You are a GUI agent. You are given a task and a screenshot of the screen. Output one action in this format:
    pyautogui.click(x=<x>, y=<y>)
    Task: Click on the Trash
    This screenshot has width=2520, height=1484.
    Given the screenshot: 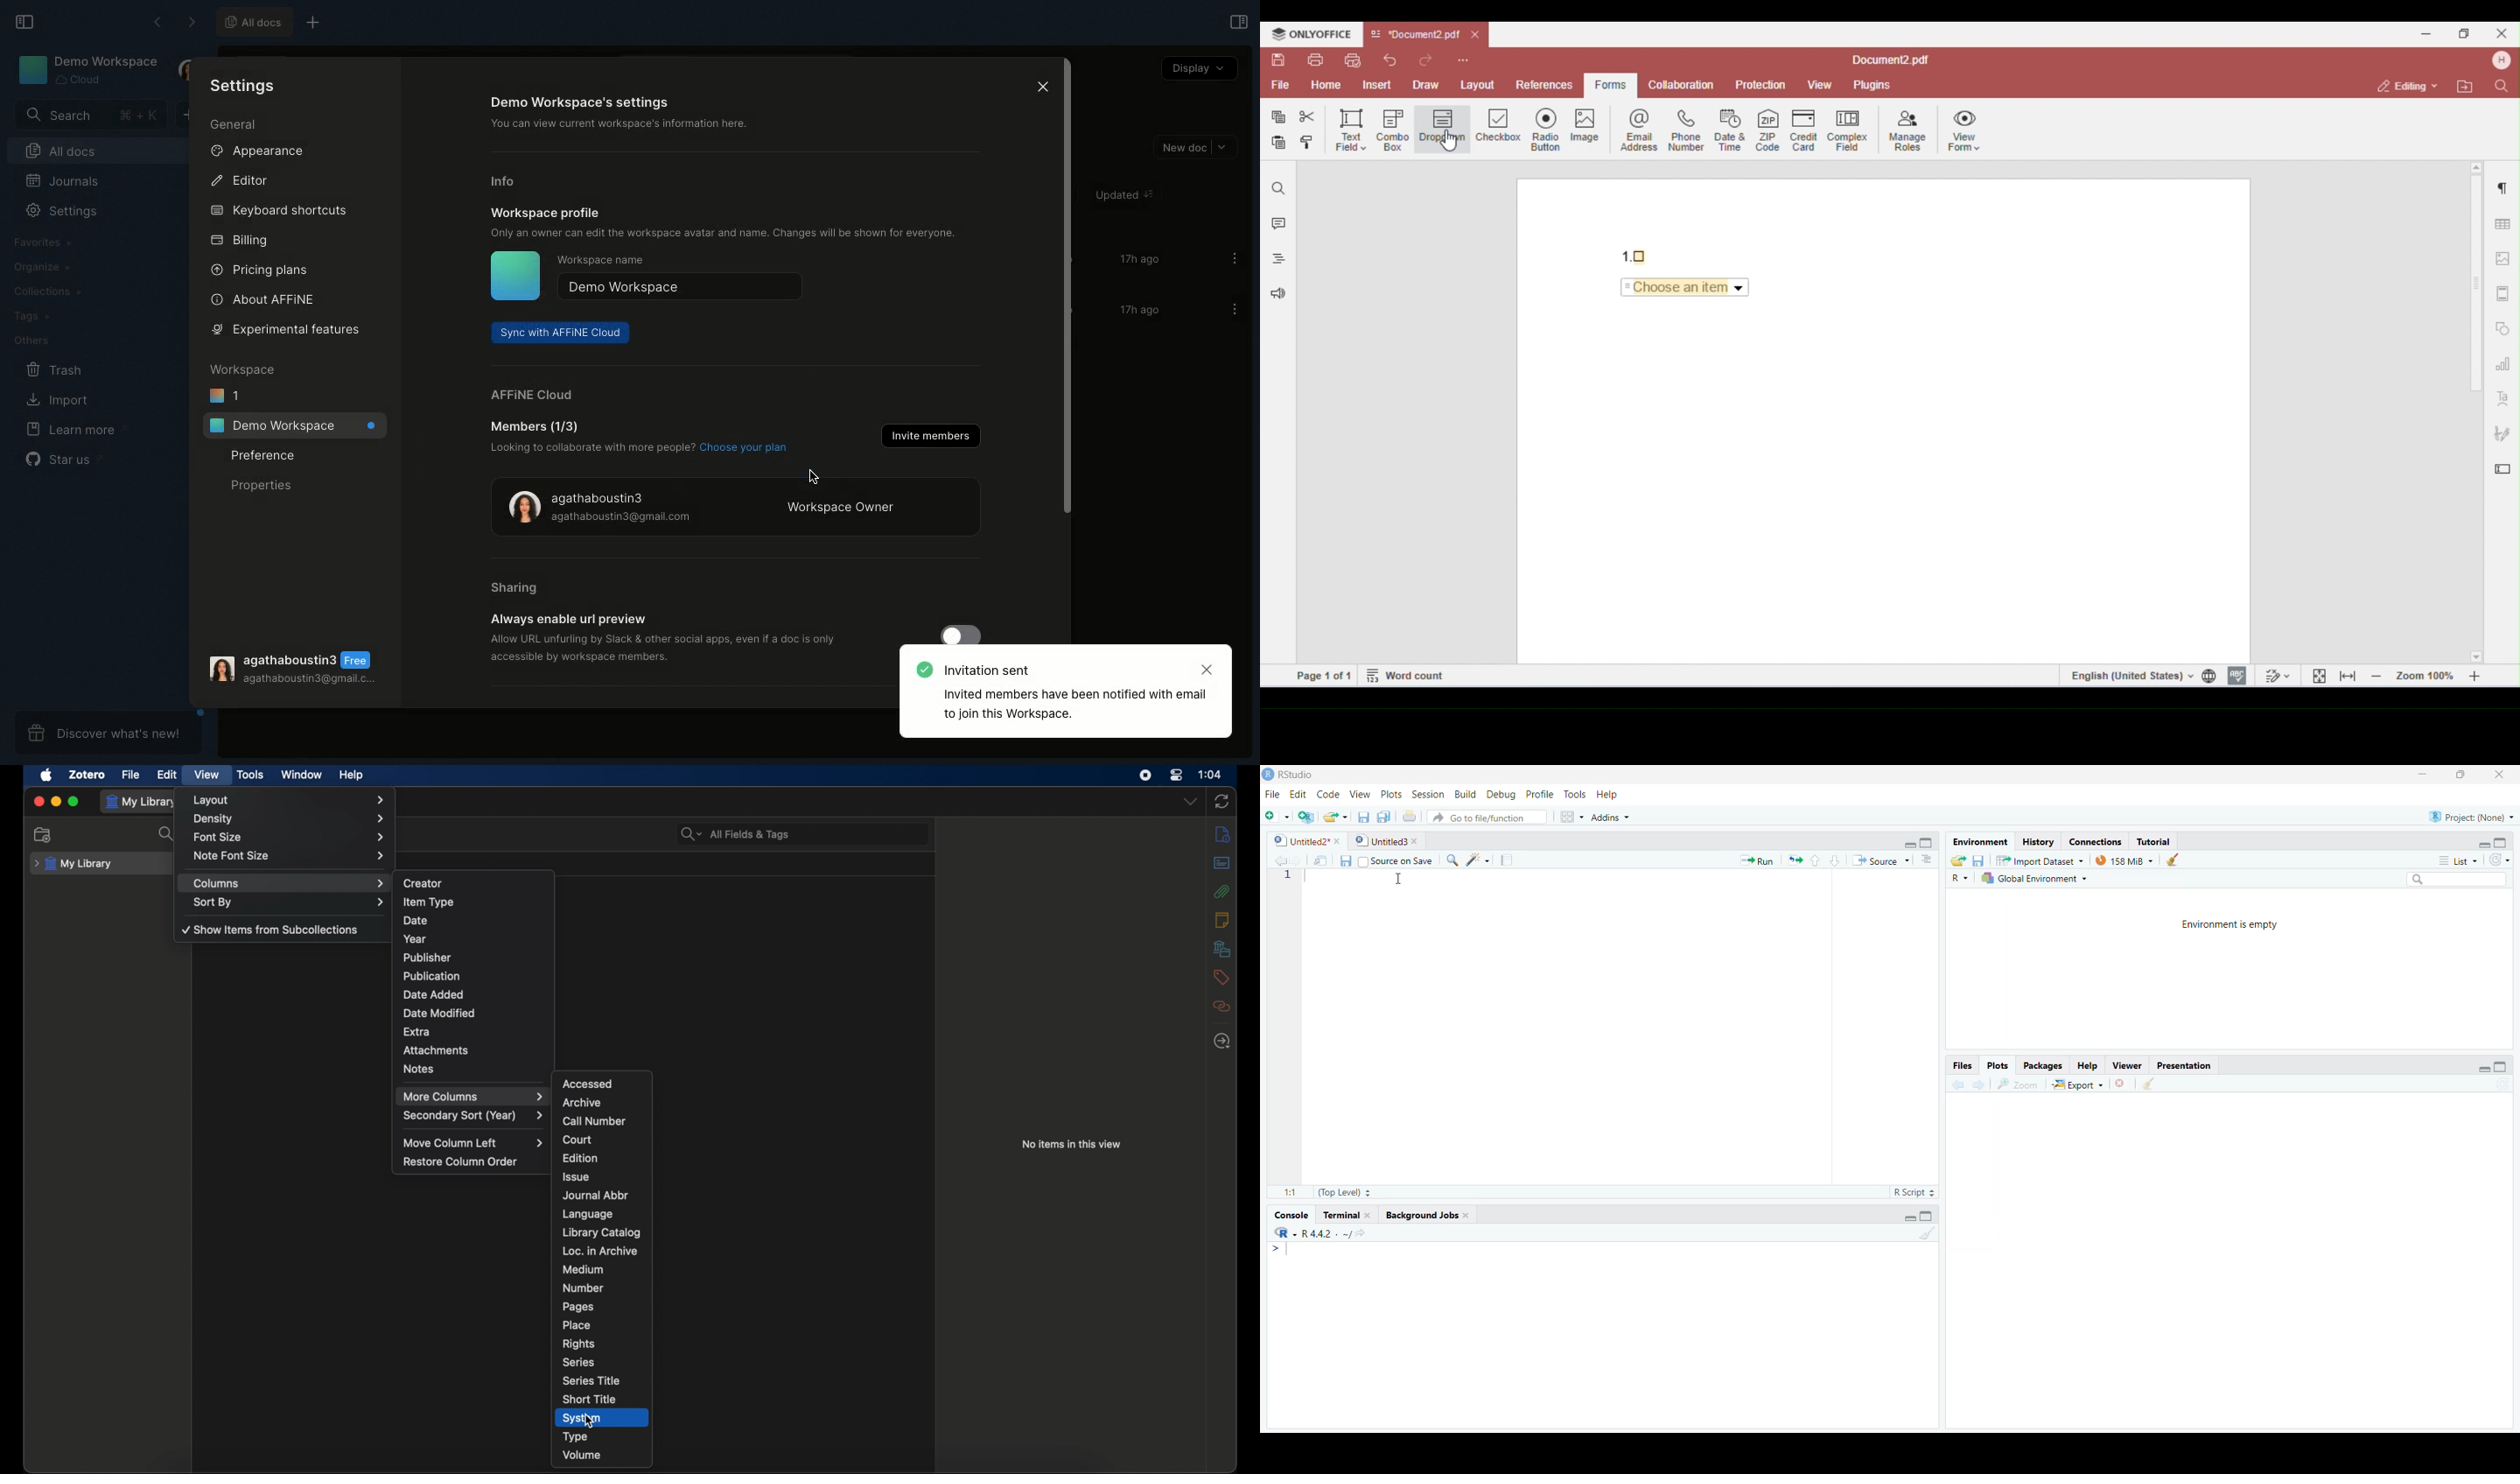 What is the action you would take?
    pyautogui.click(x=52, y=368)
    